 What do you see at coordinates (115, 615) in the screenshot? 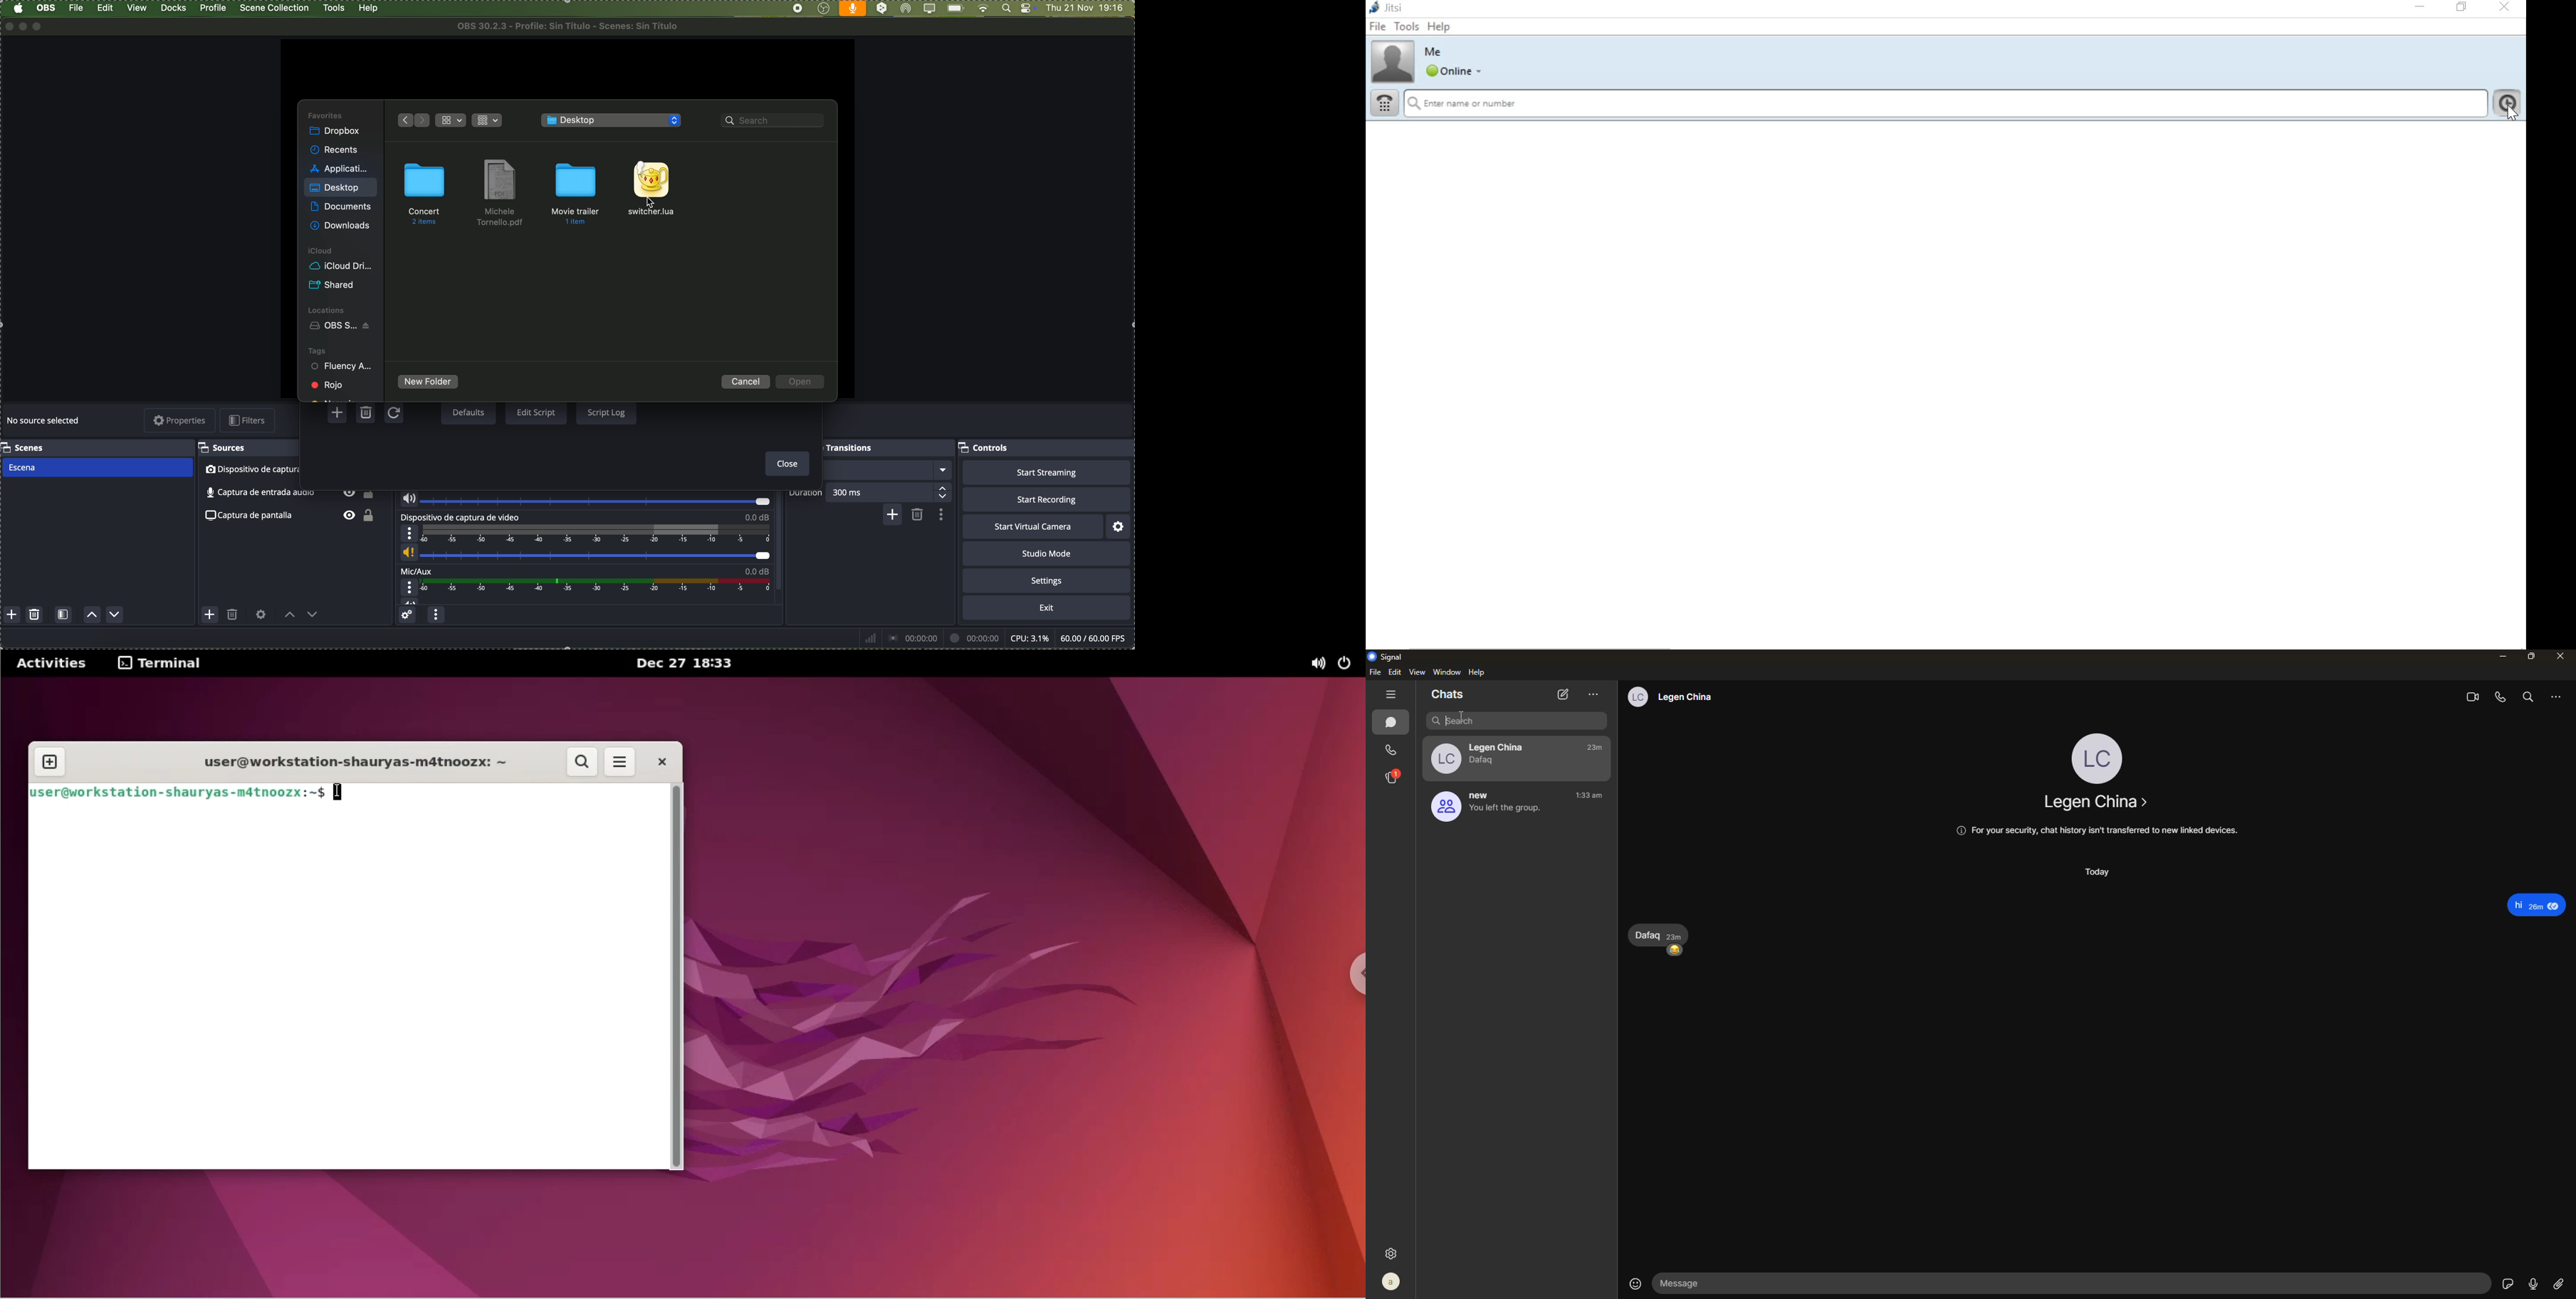
I see `move scene down` at bounding box center [115, 615].